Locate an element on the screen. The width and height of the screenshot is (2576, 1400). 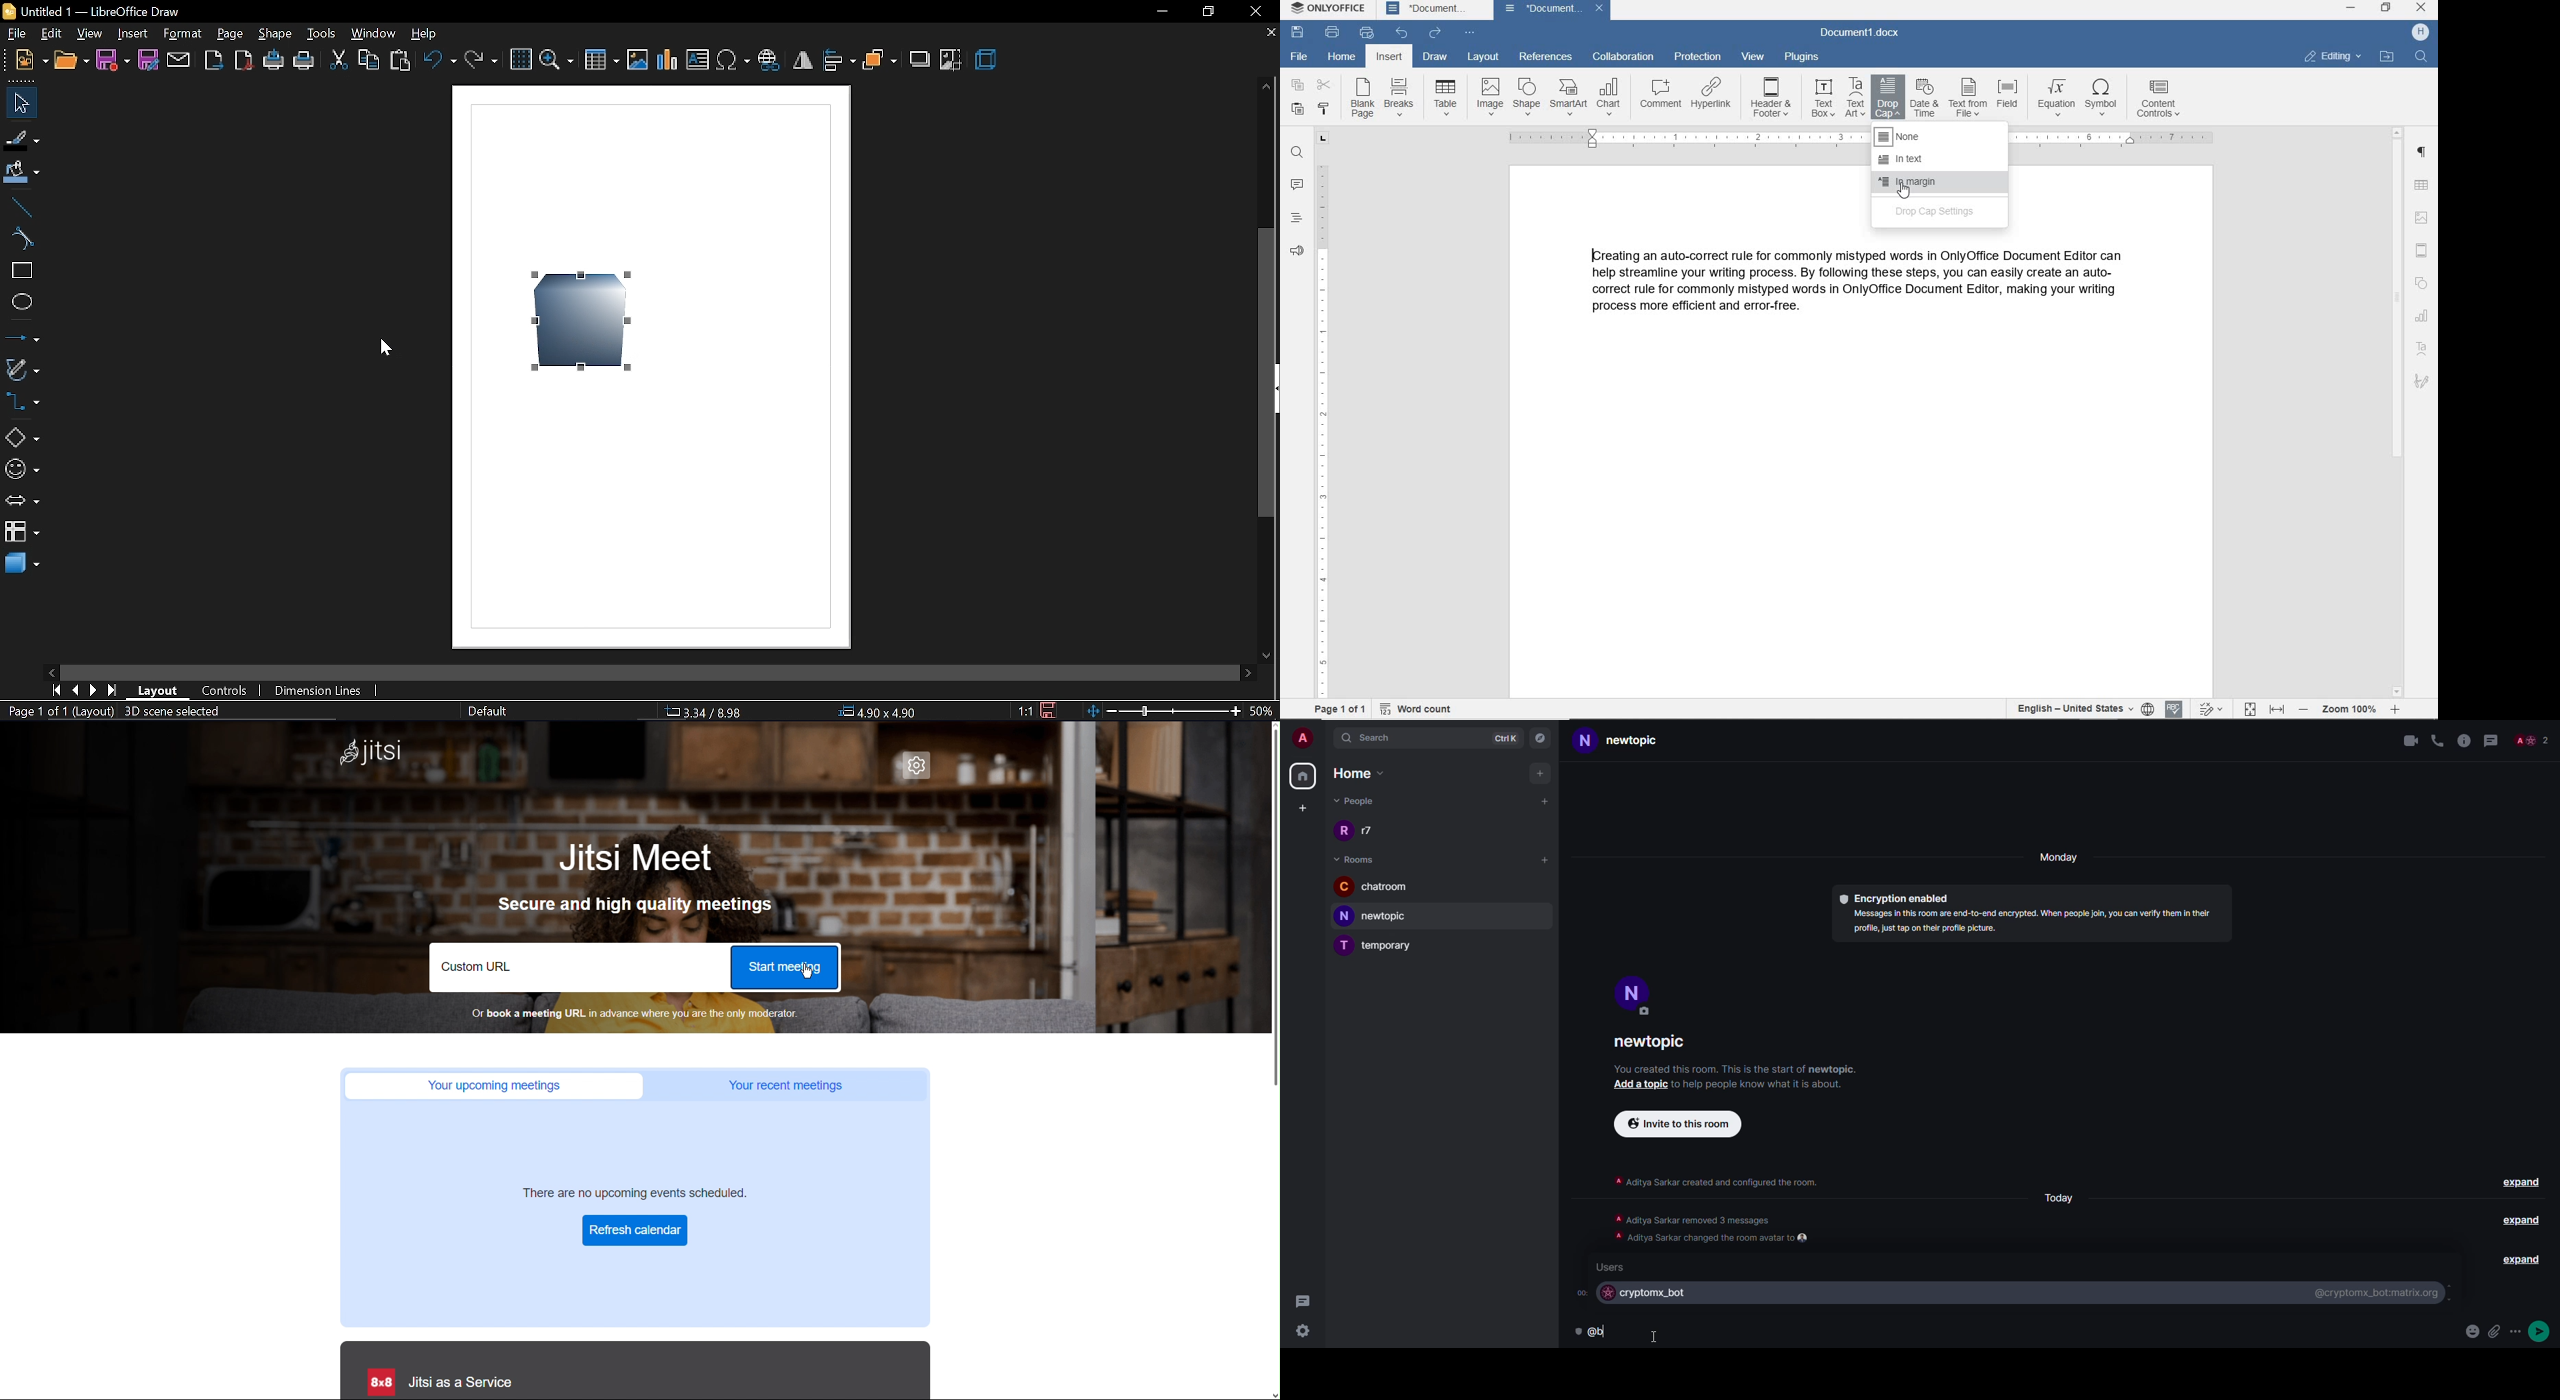
undo is located at coordinates (440, 62).